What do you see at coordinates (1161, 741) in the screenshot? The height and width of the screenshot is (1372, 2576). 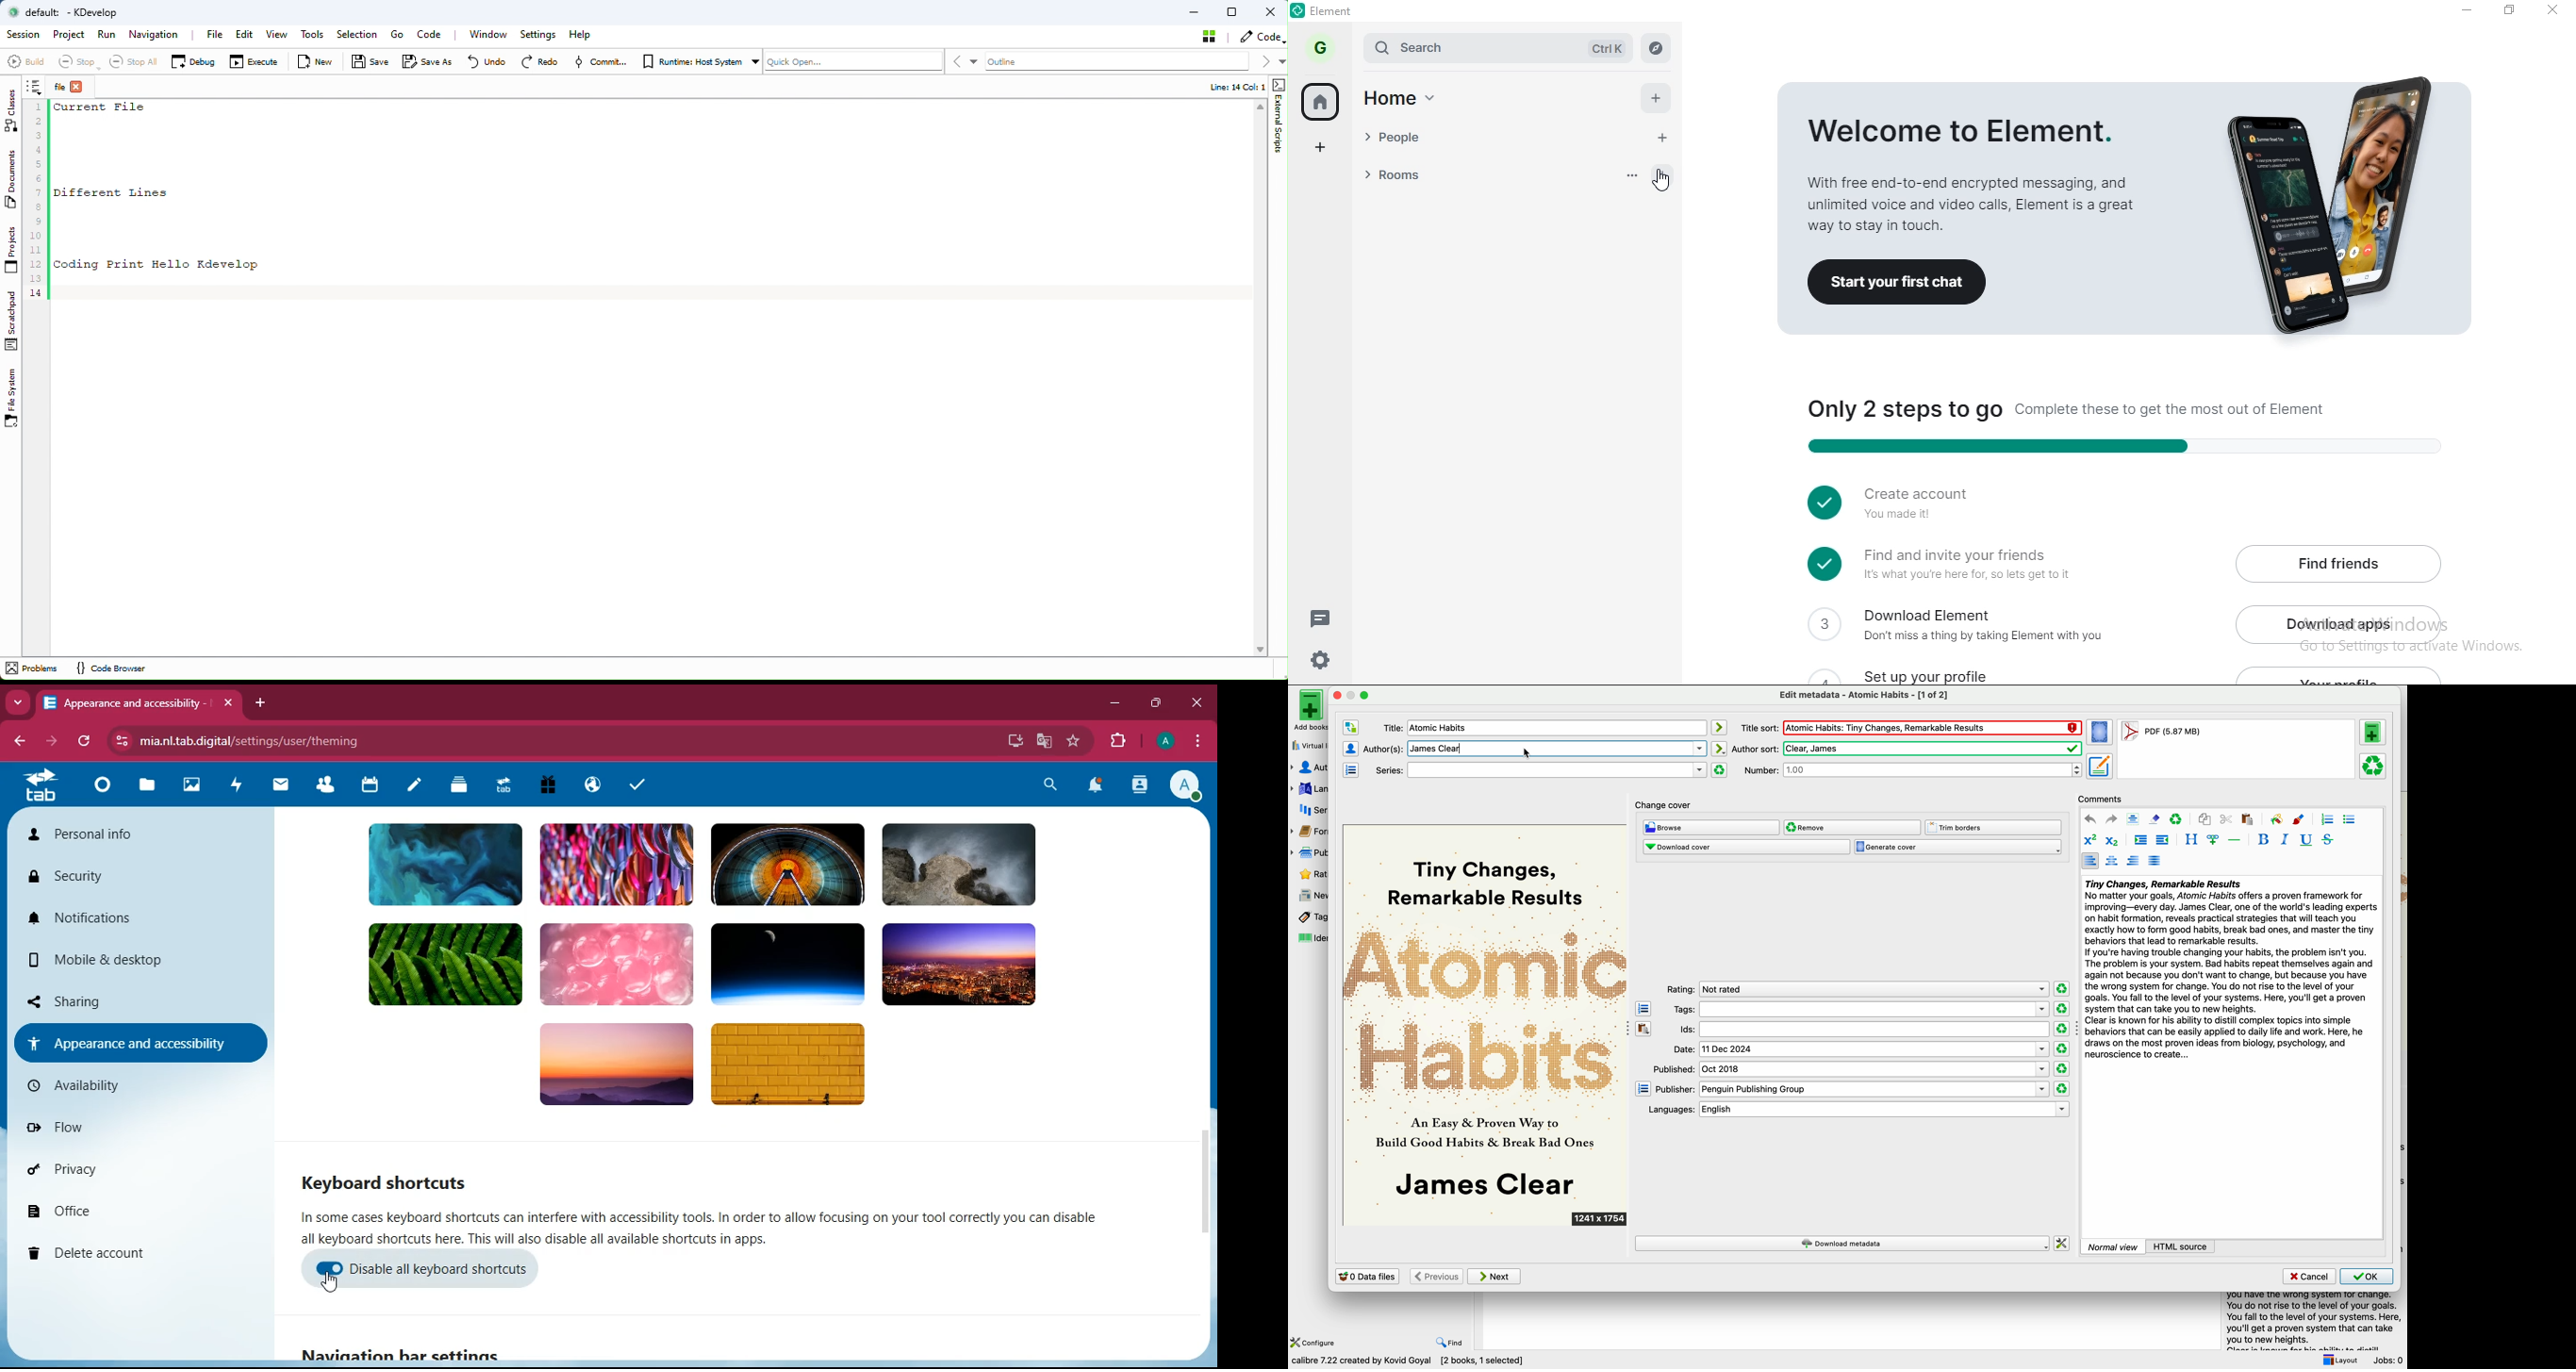 I see `profile` at bounding box center [1161, 741].